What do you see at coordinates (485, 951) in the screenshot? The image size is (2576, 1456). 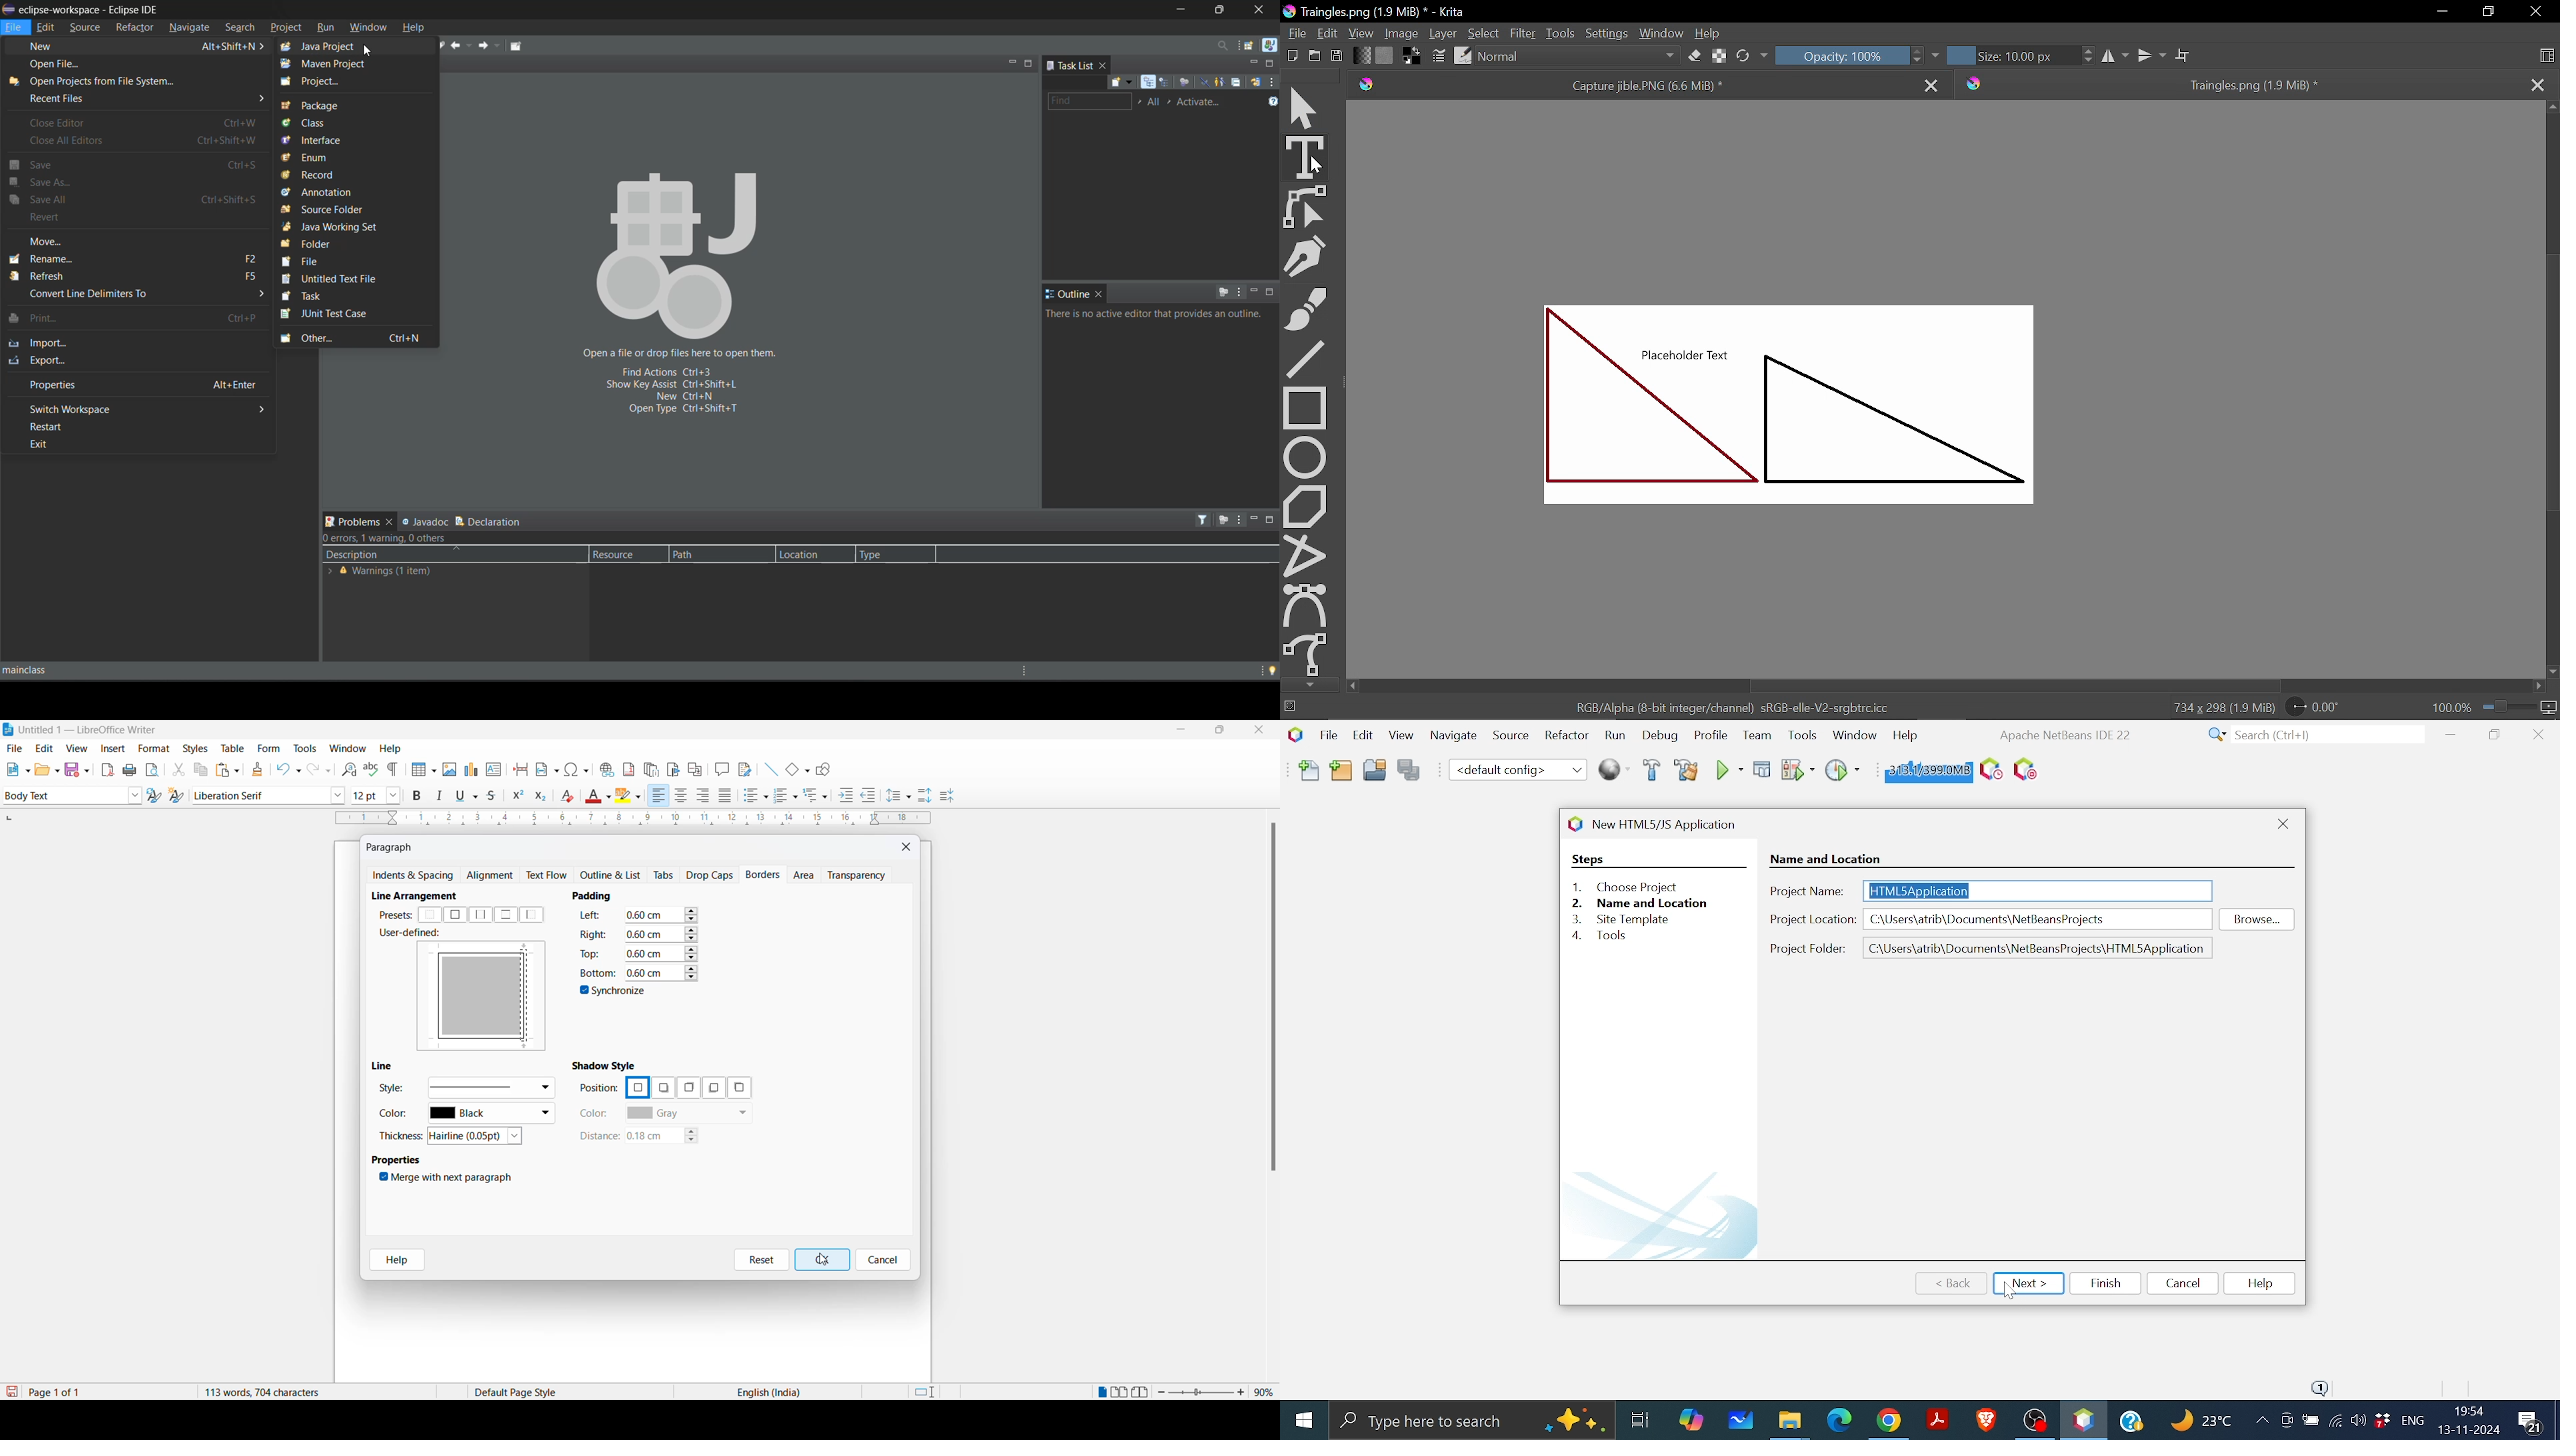 I see `border` at bounding box center [485, 951].